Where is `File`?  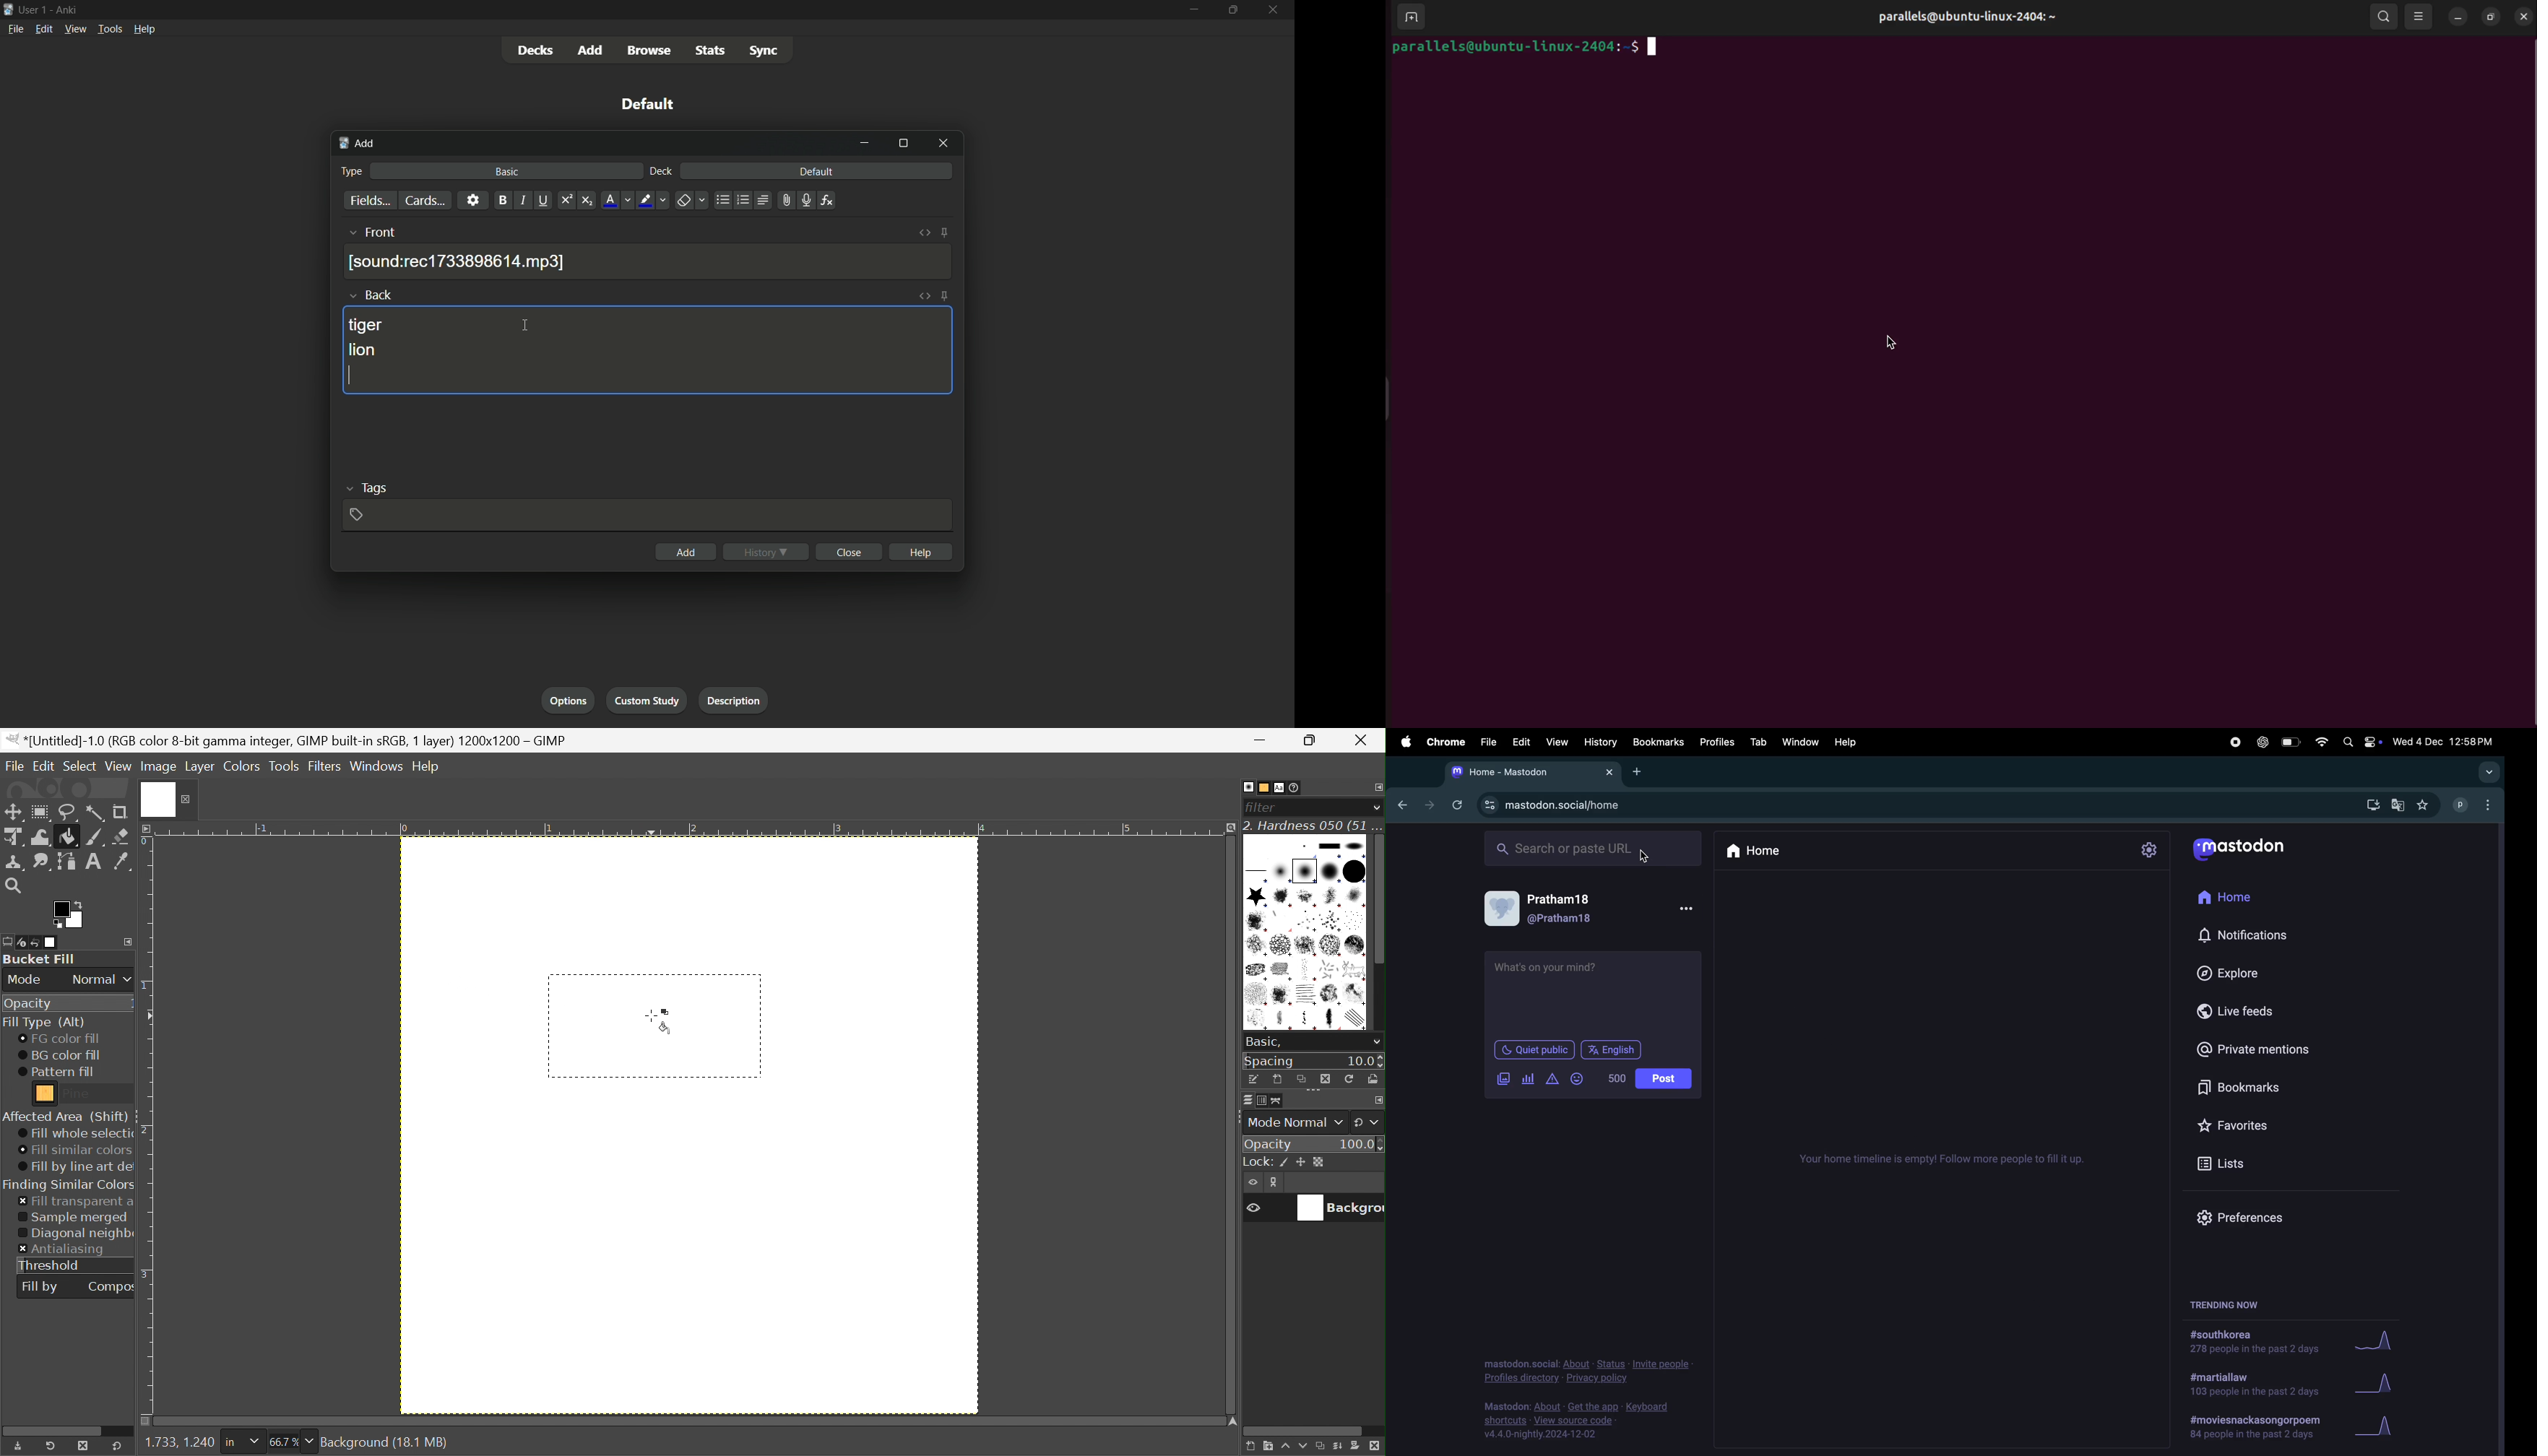
File is located at coordinates (13, 763).